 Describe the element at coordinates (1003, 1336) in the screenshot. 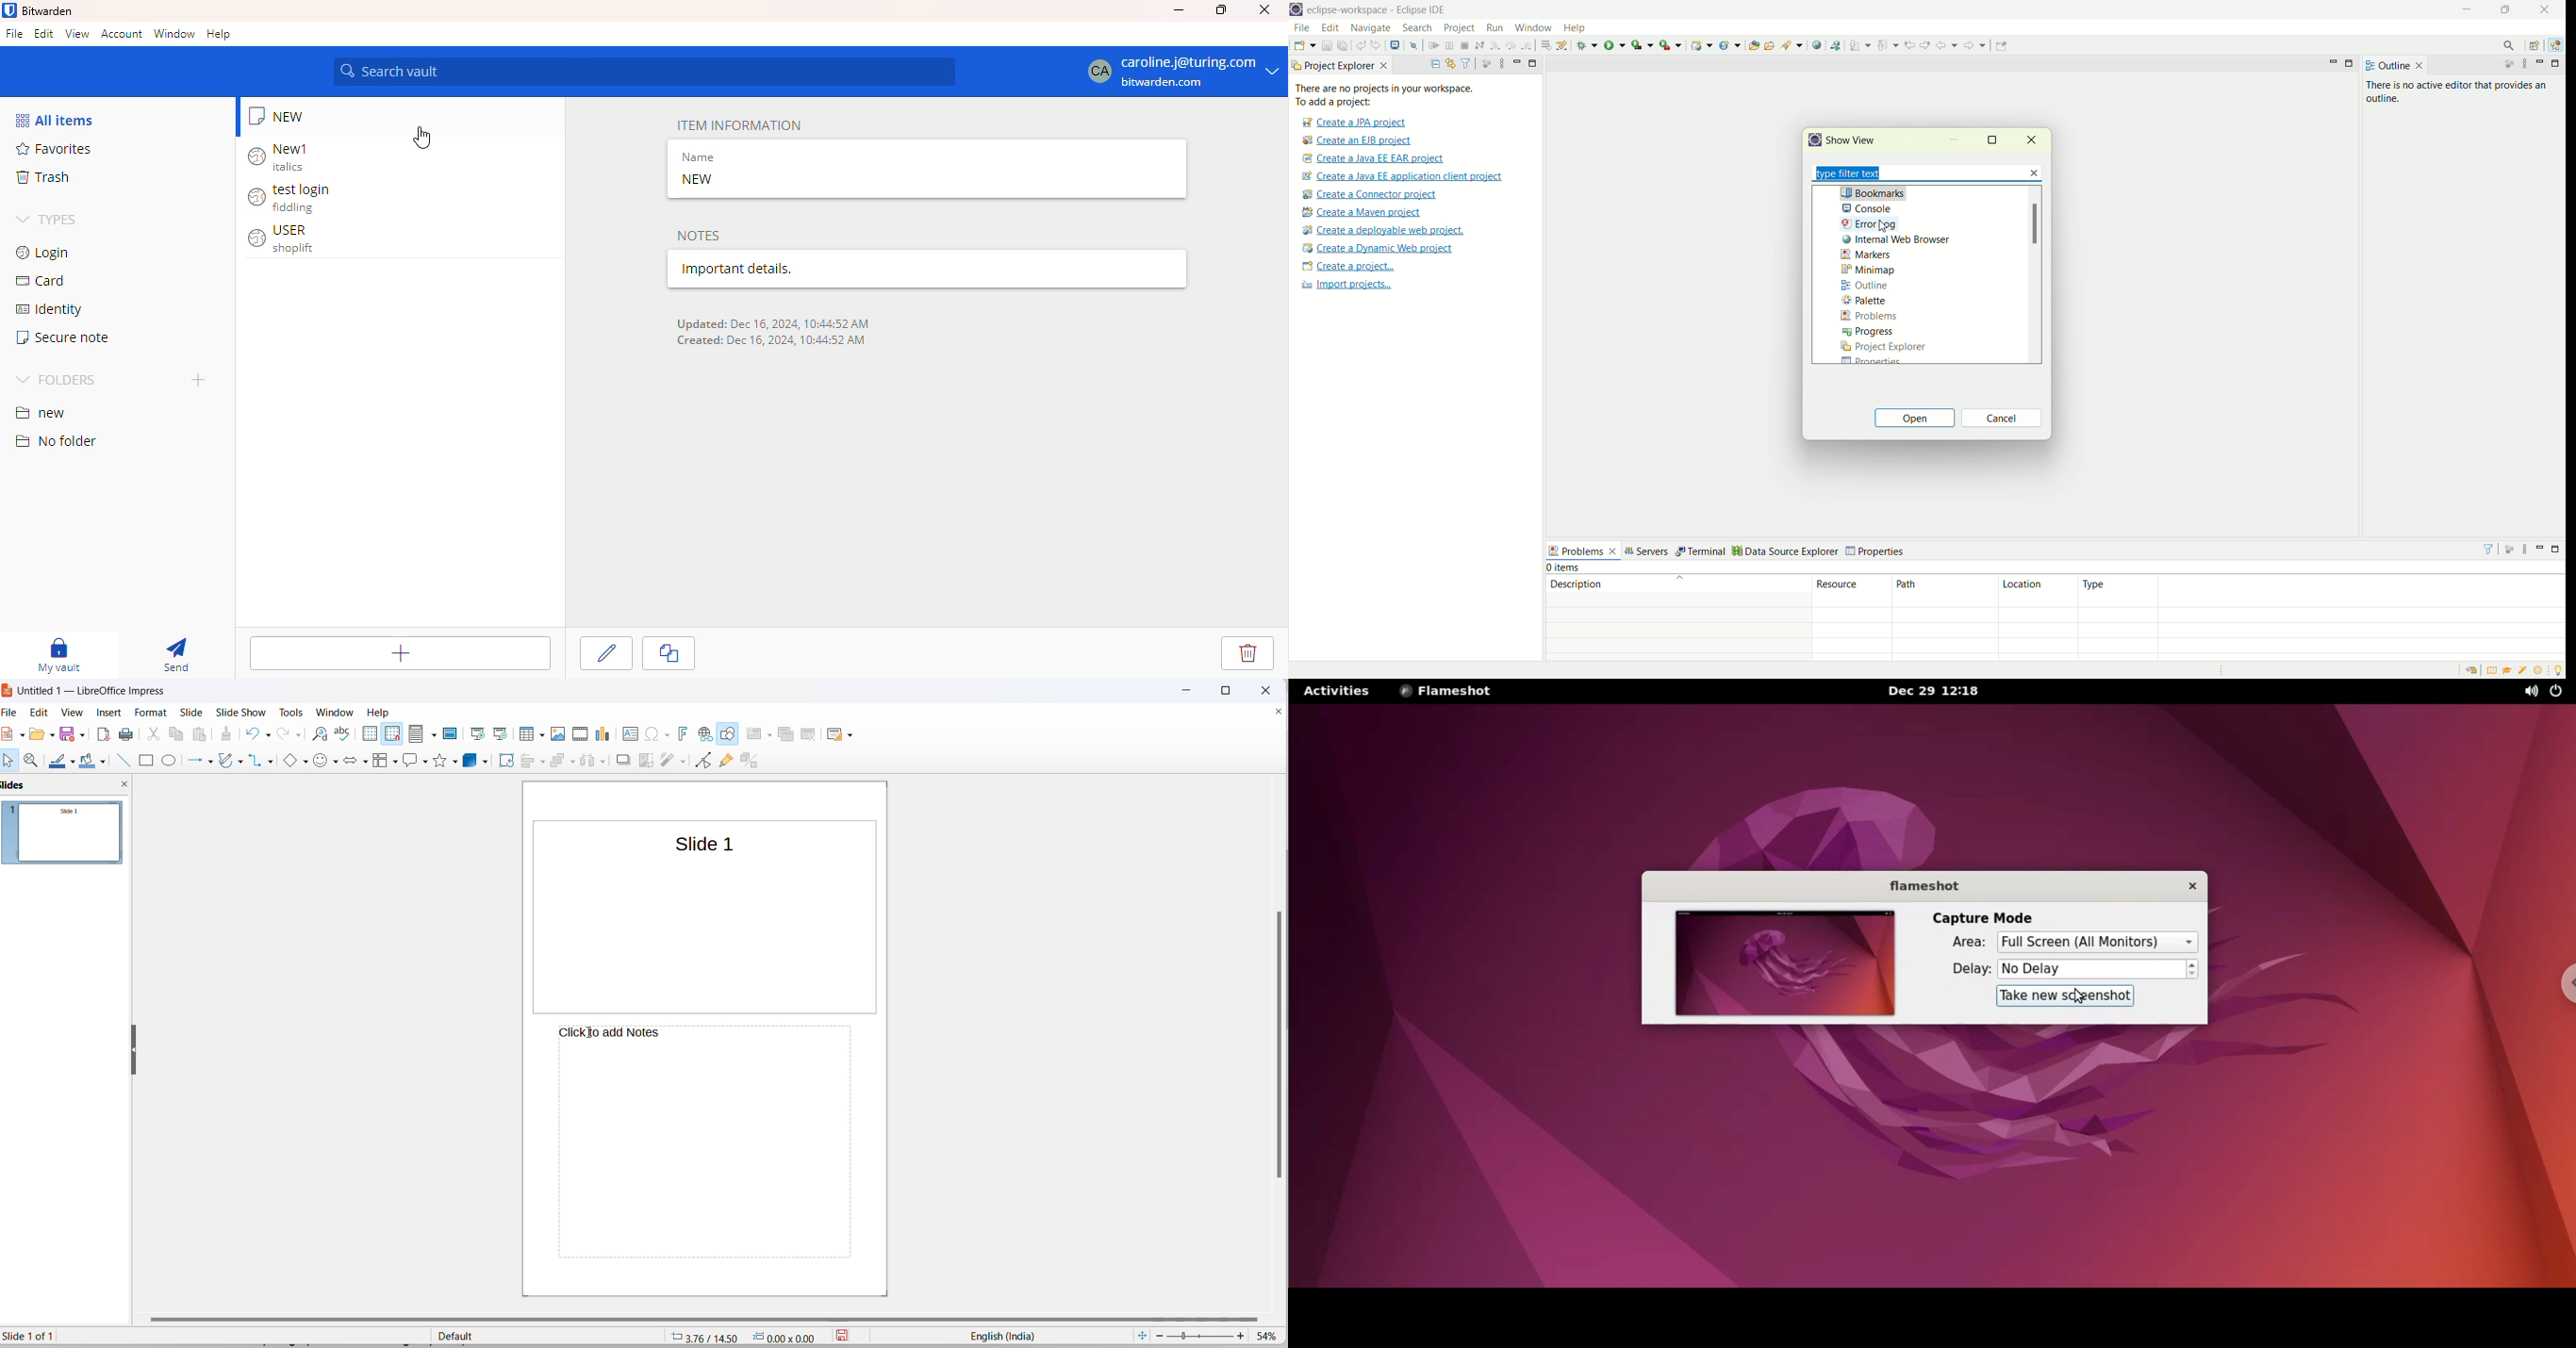

I see `text language` at that location.